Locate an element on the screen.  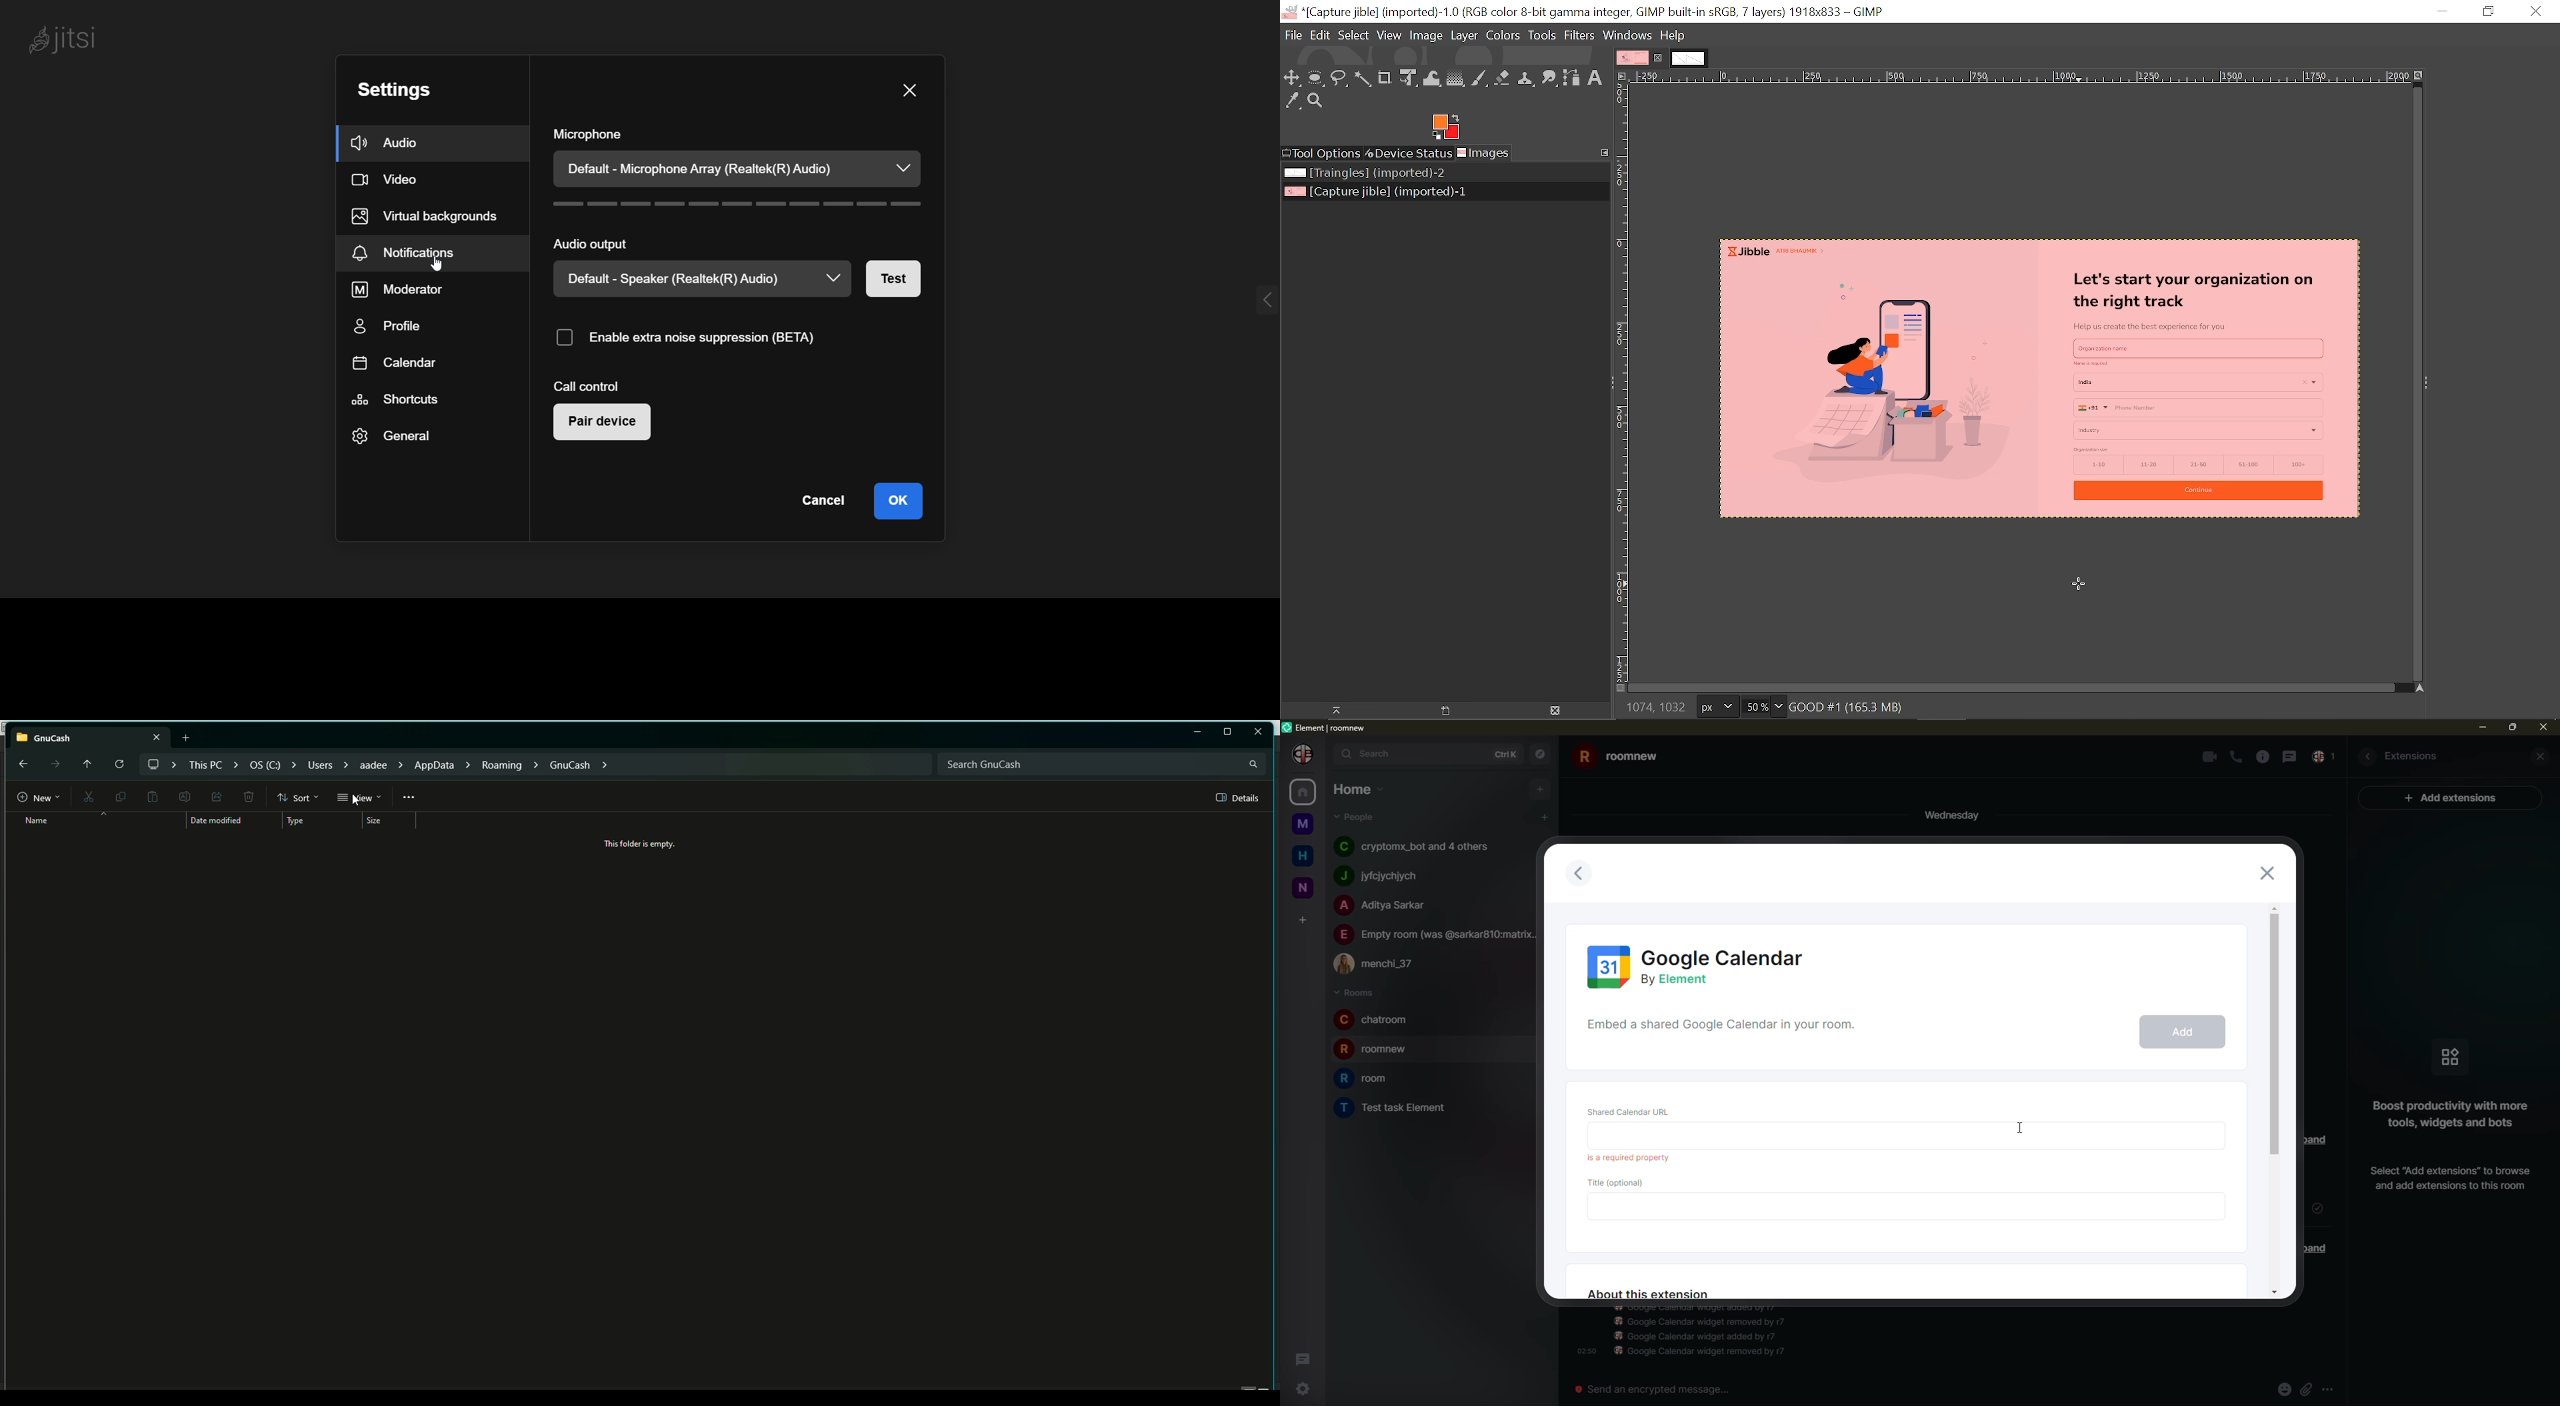
send an emergency message is located at coordinates (1659, 1391).